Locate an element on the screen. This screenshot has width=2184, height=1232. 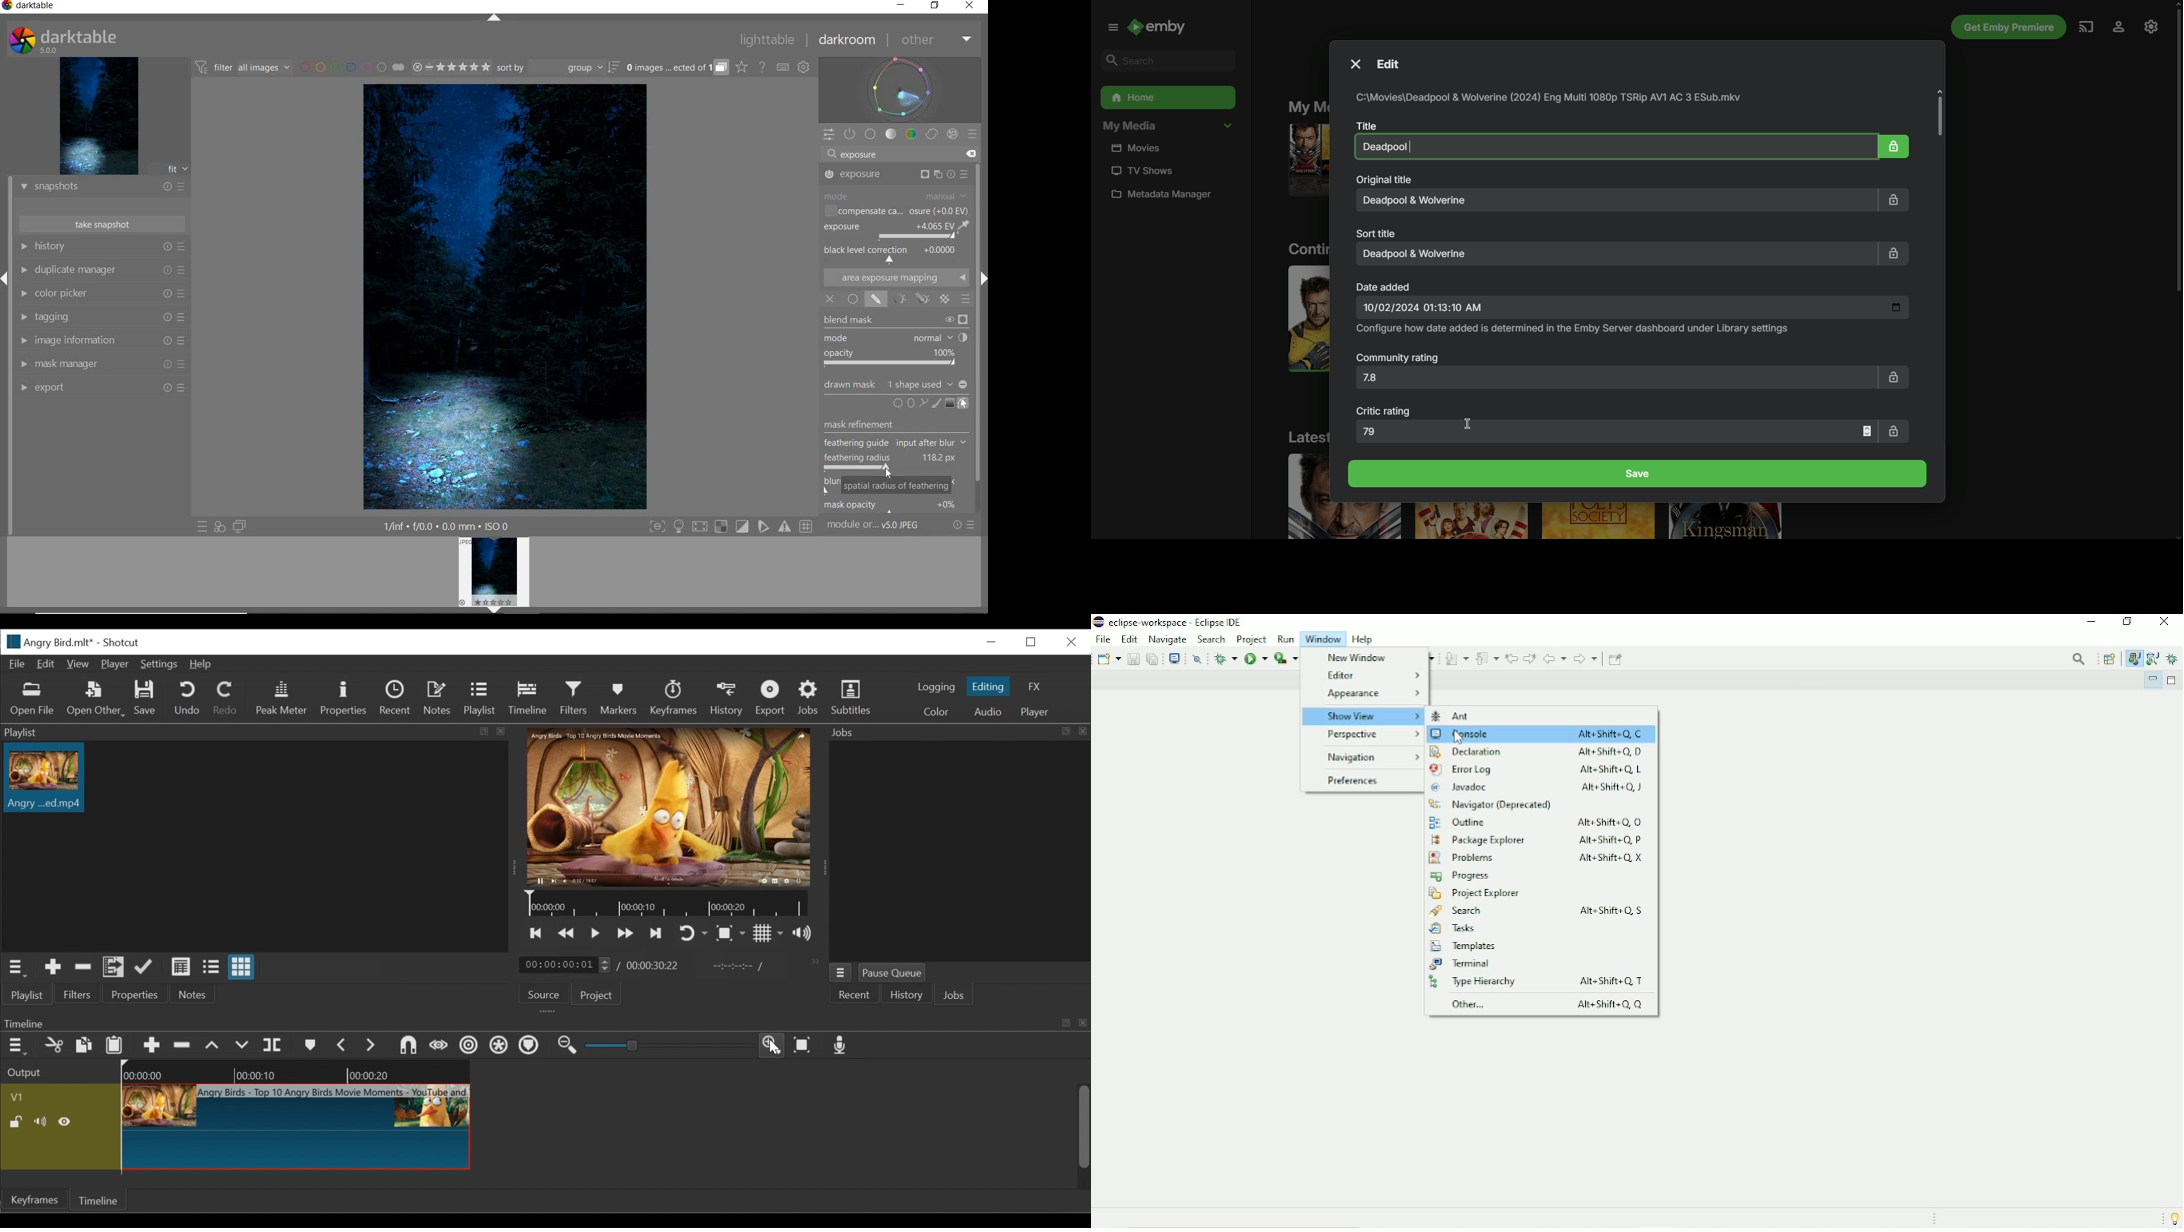
Ripple markers is located at coordinates (532, 1046).